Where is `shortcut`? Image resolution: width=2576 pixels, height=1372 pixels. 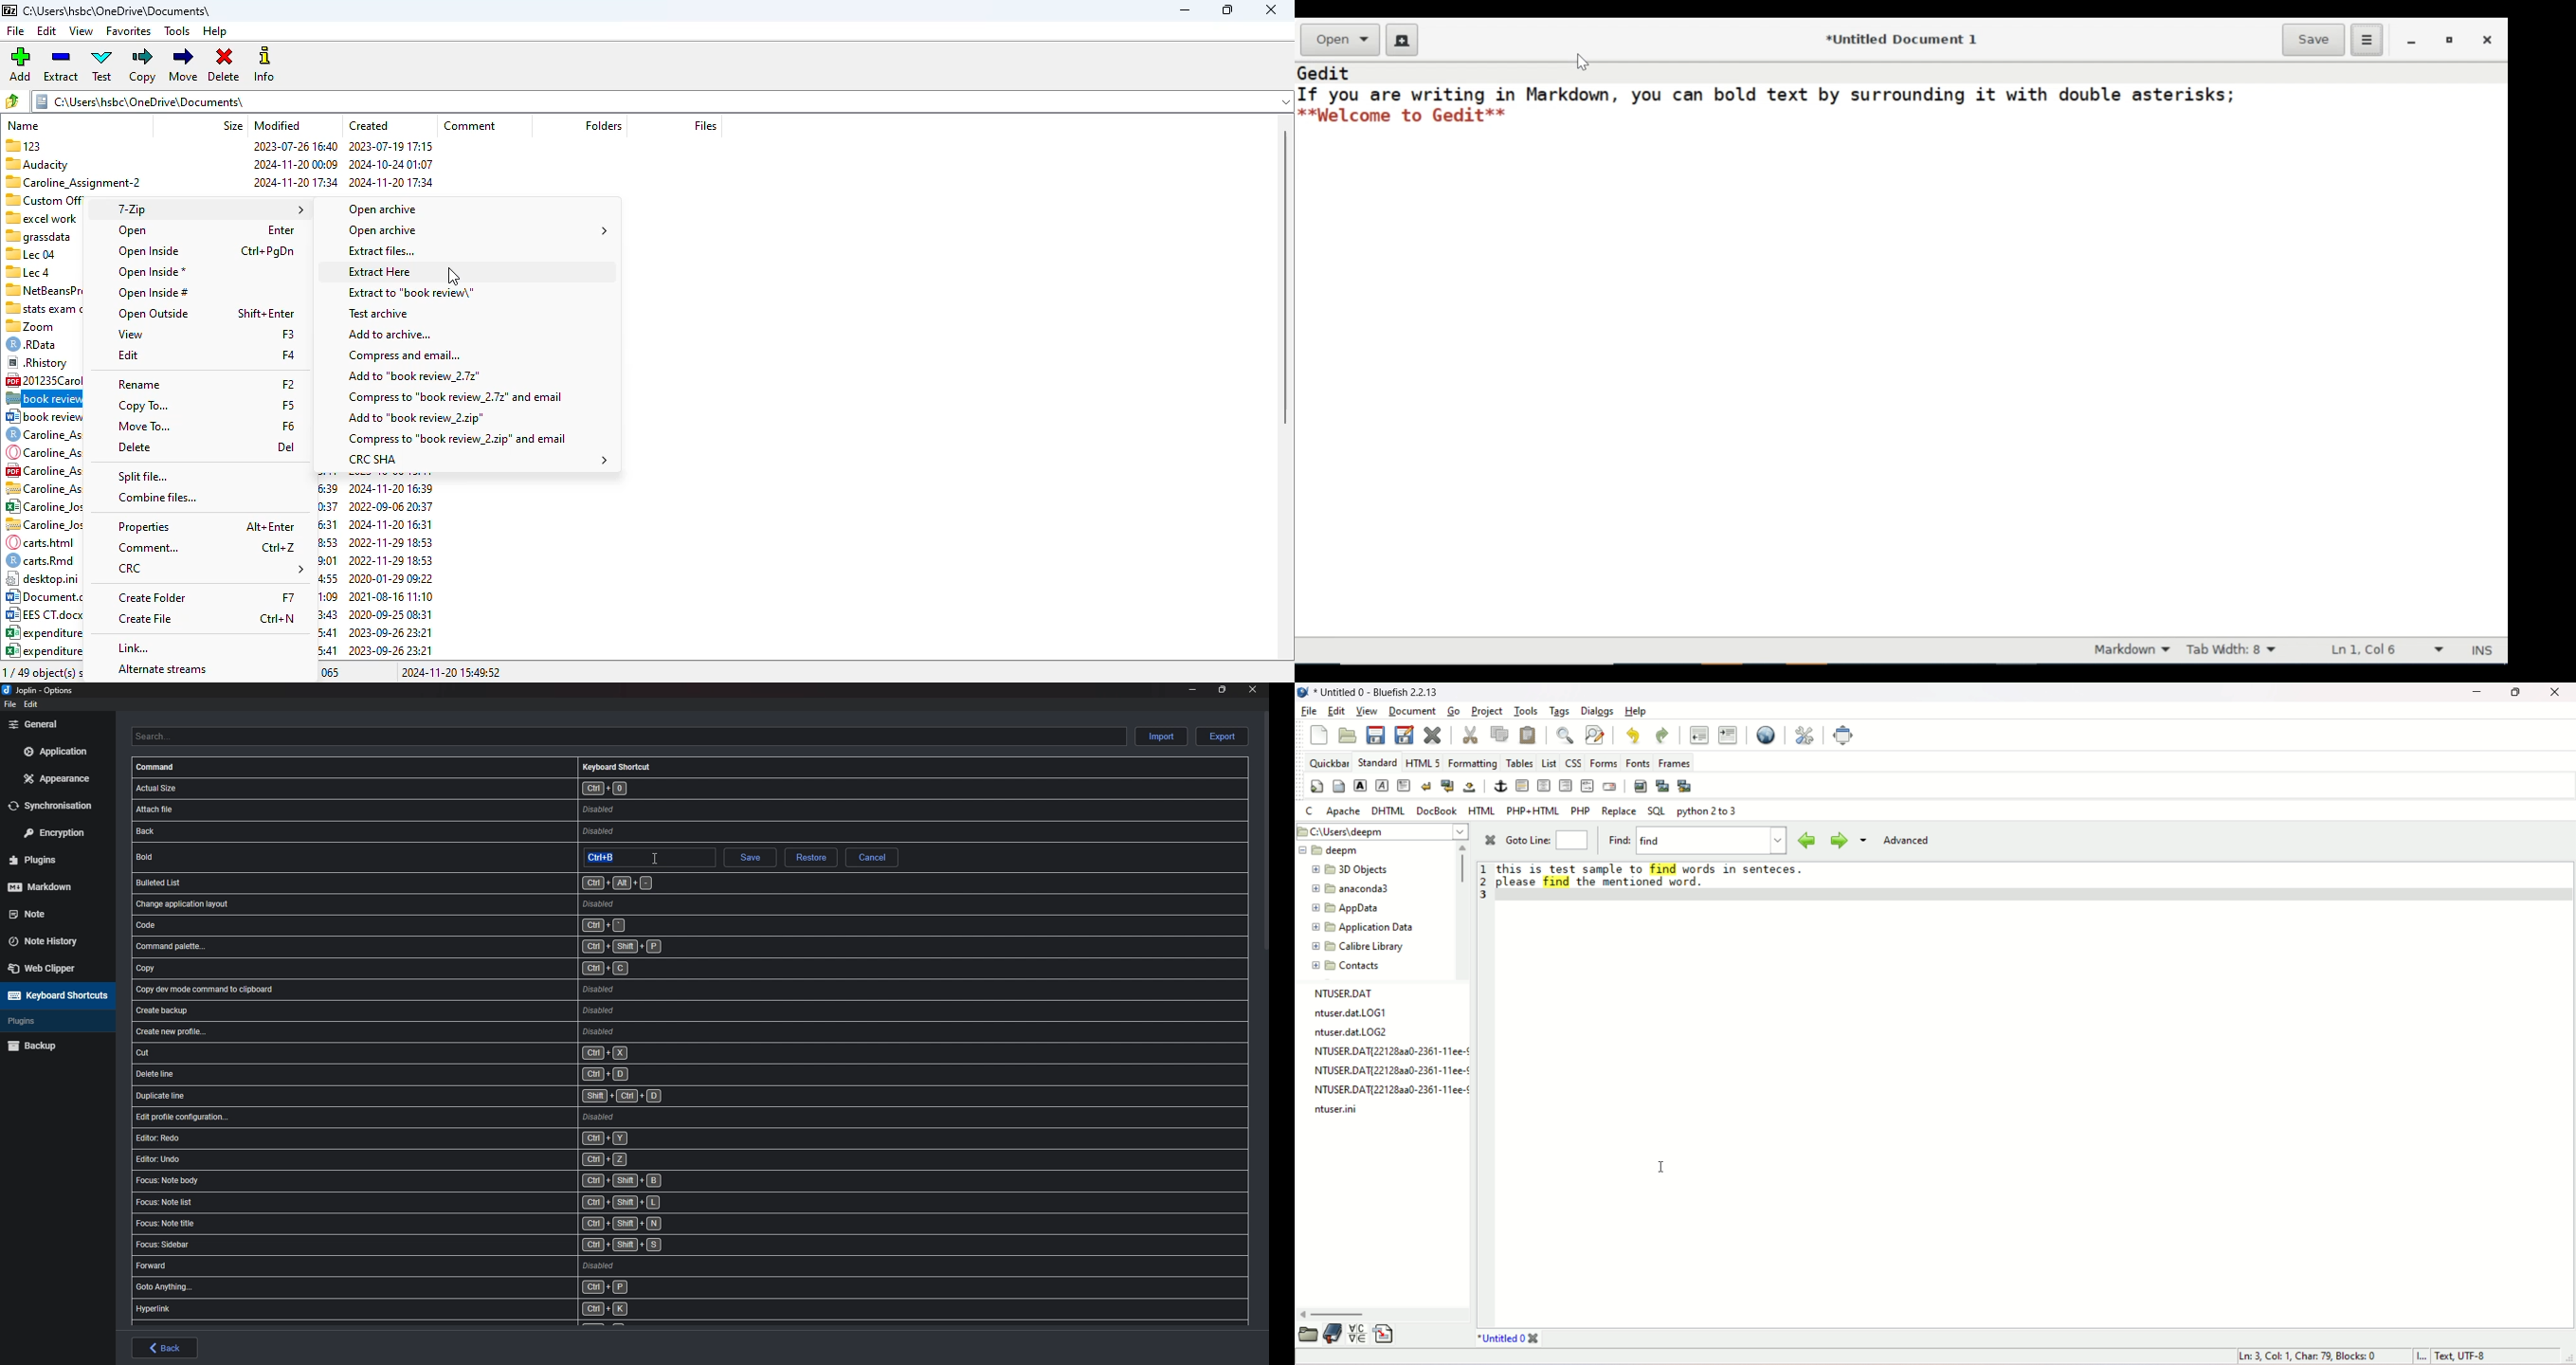 shortcut is located at coordinates (393, 882).